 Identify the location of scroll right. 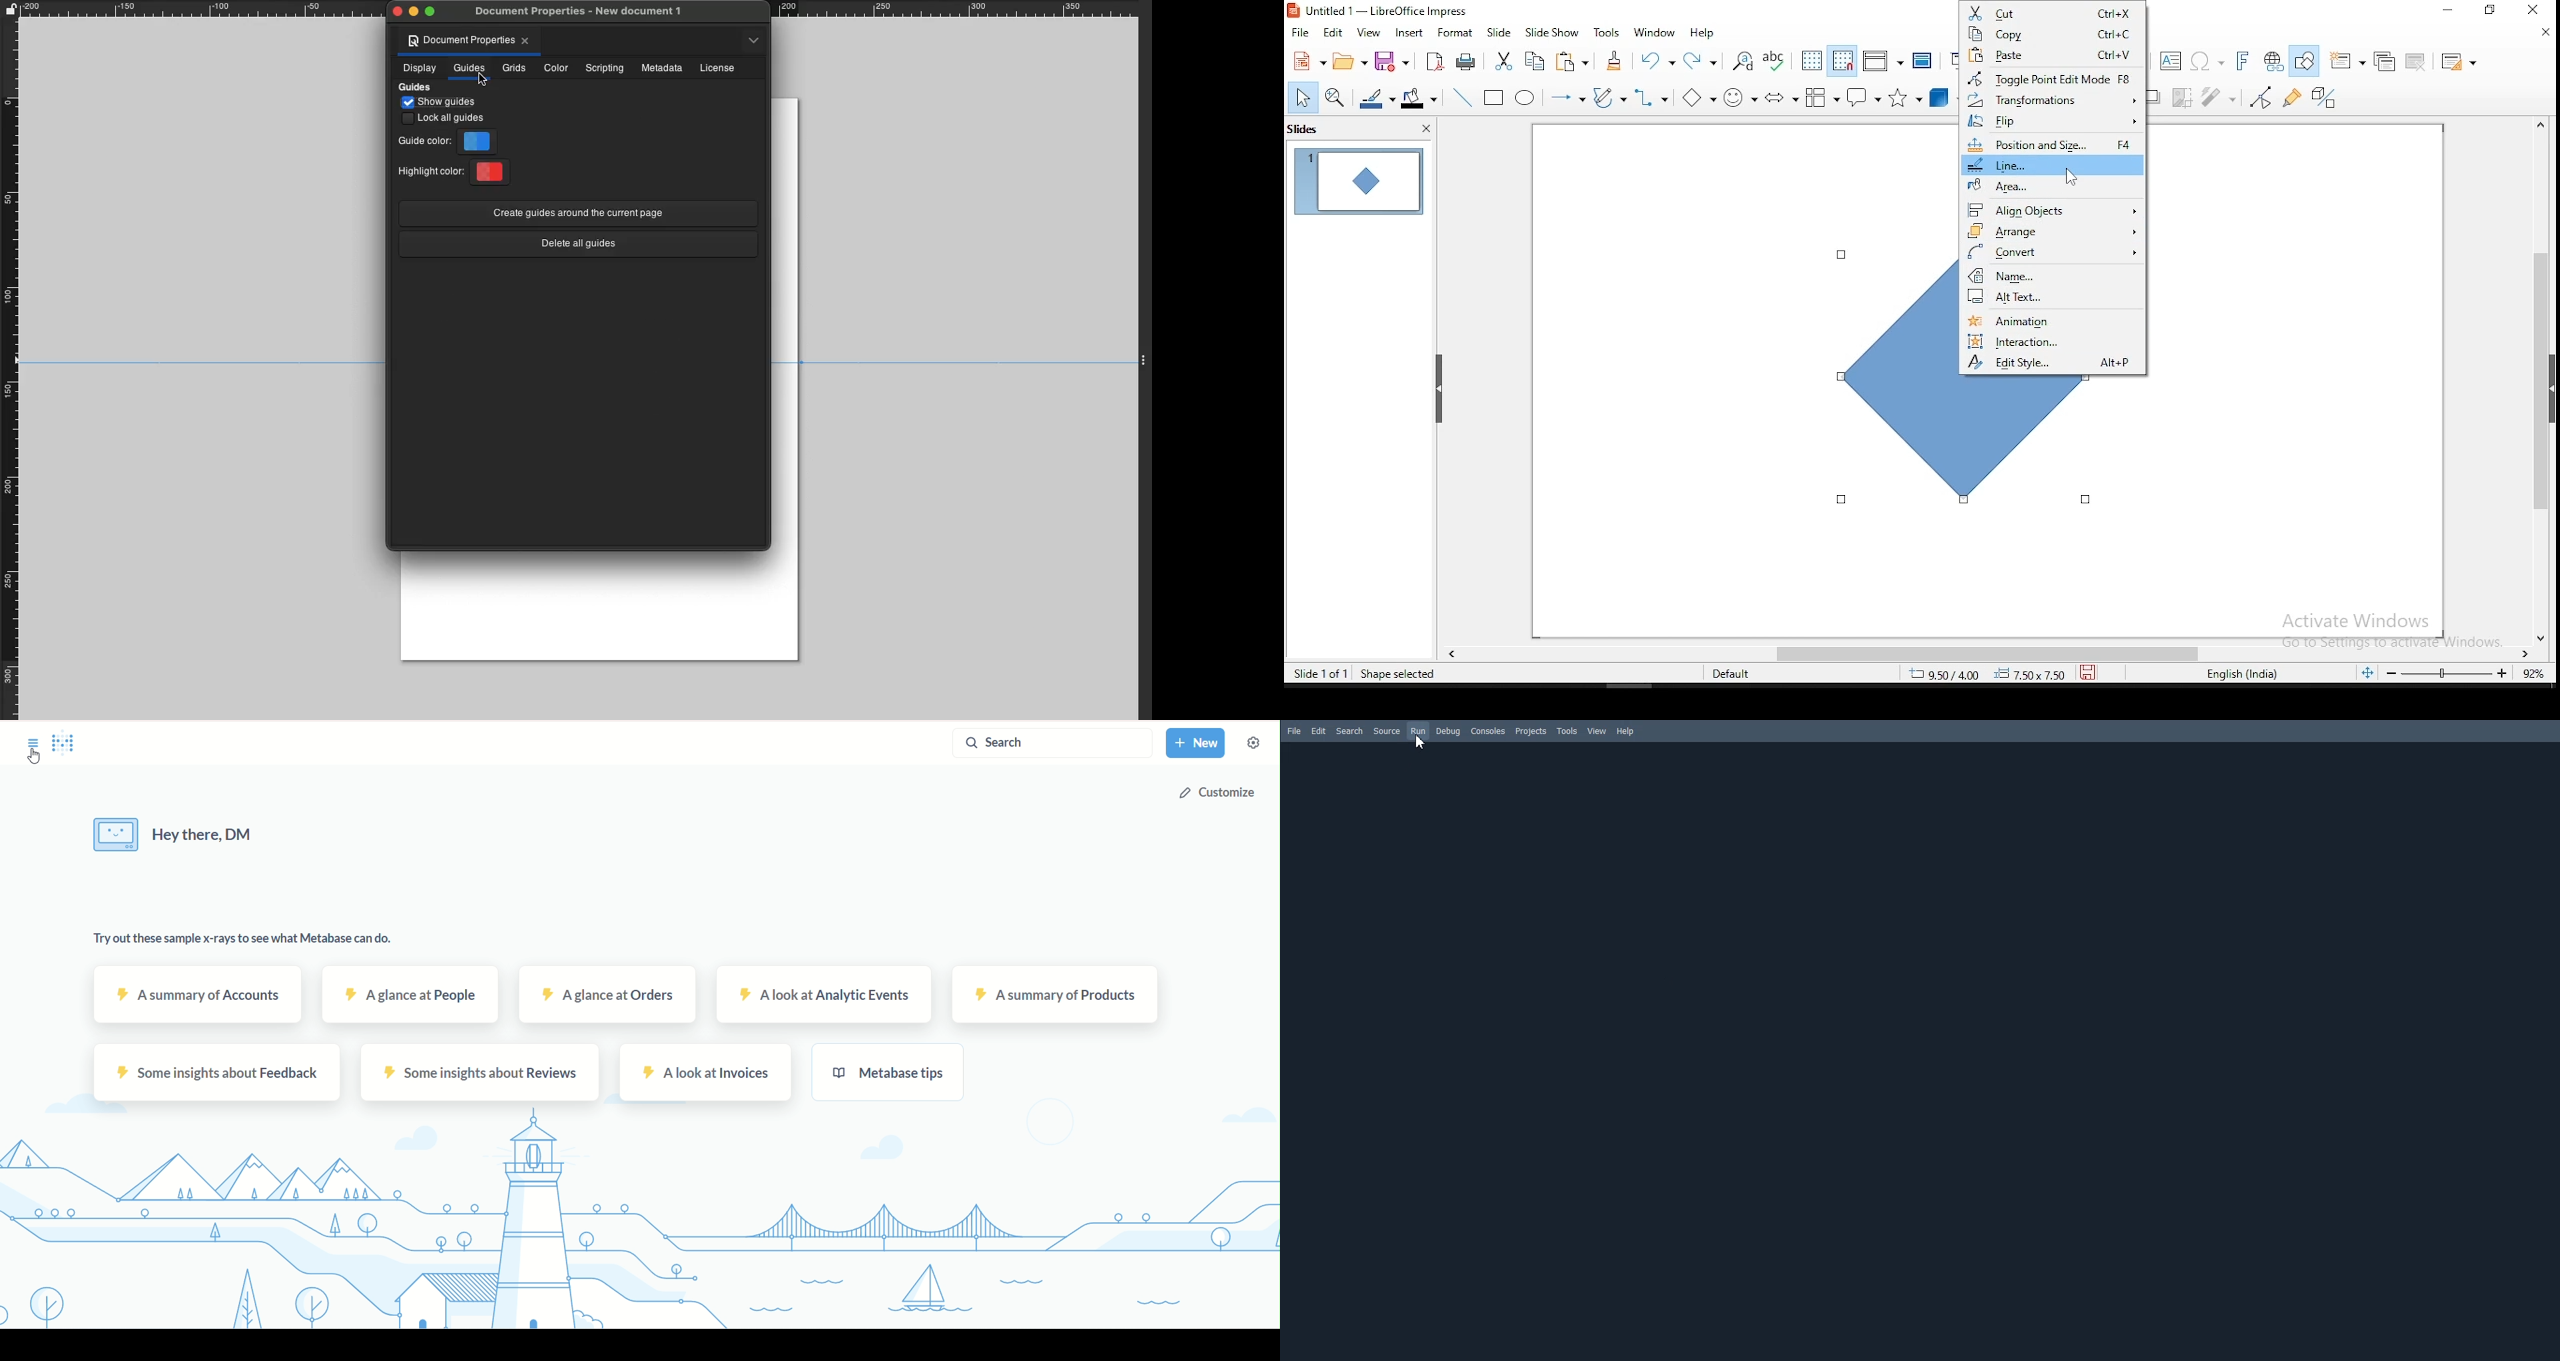
(1452, 651).